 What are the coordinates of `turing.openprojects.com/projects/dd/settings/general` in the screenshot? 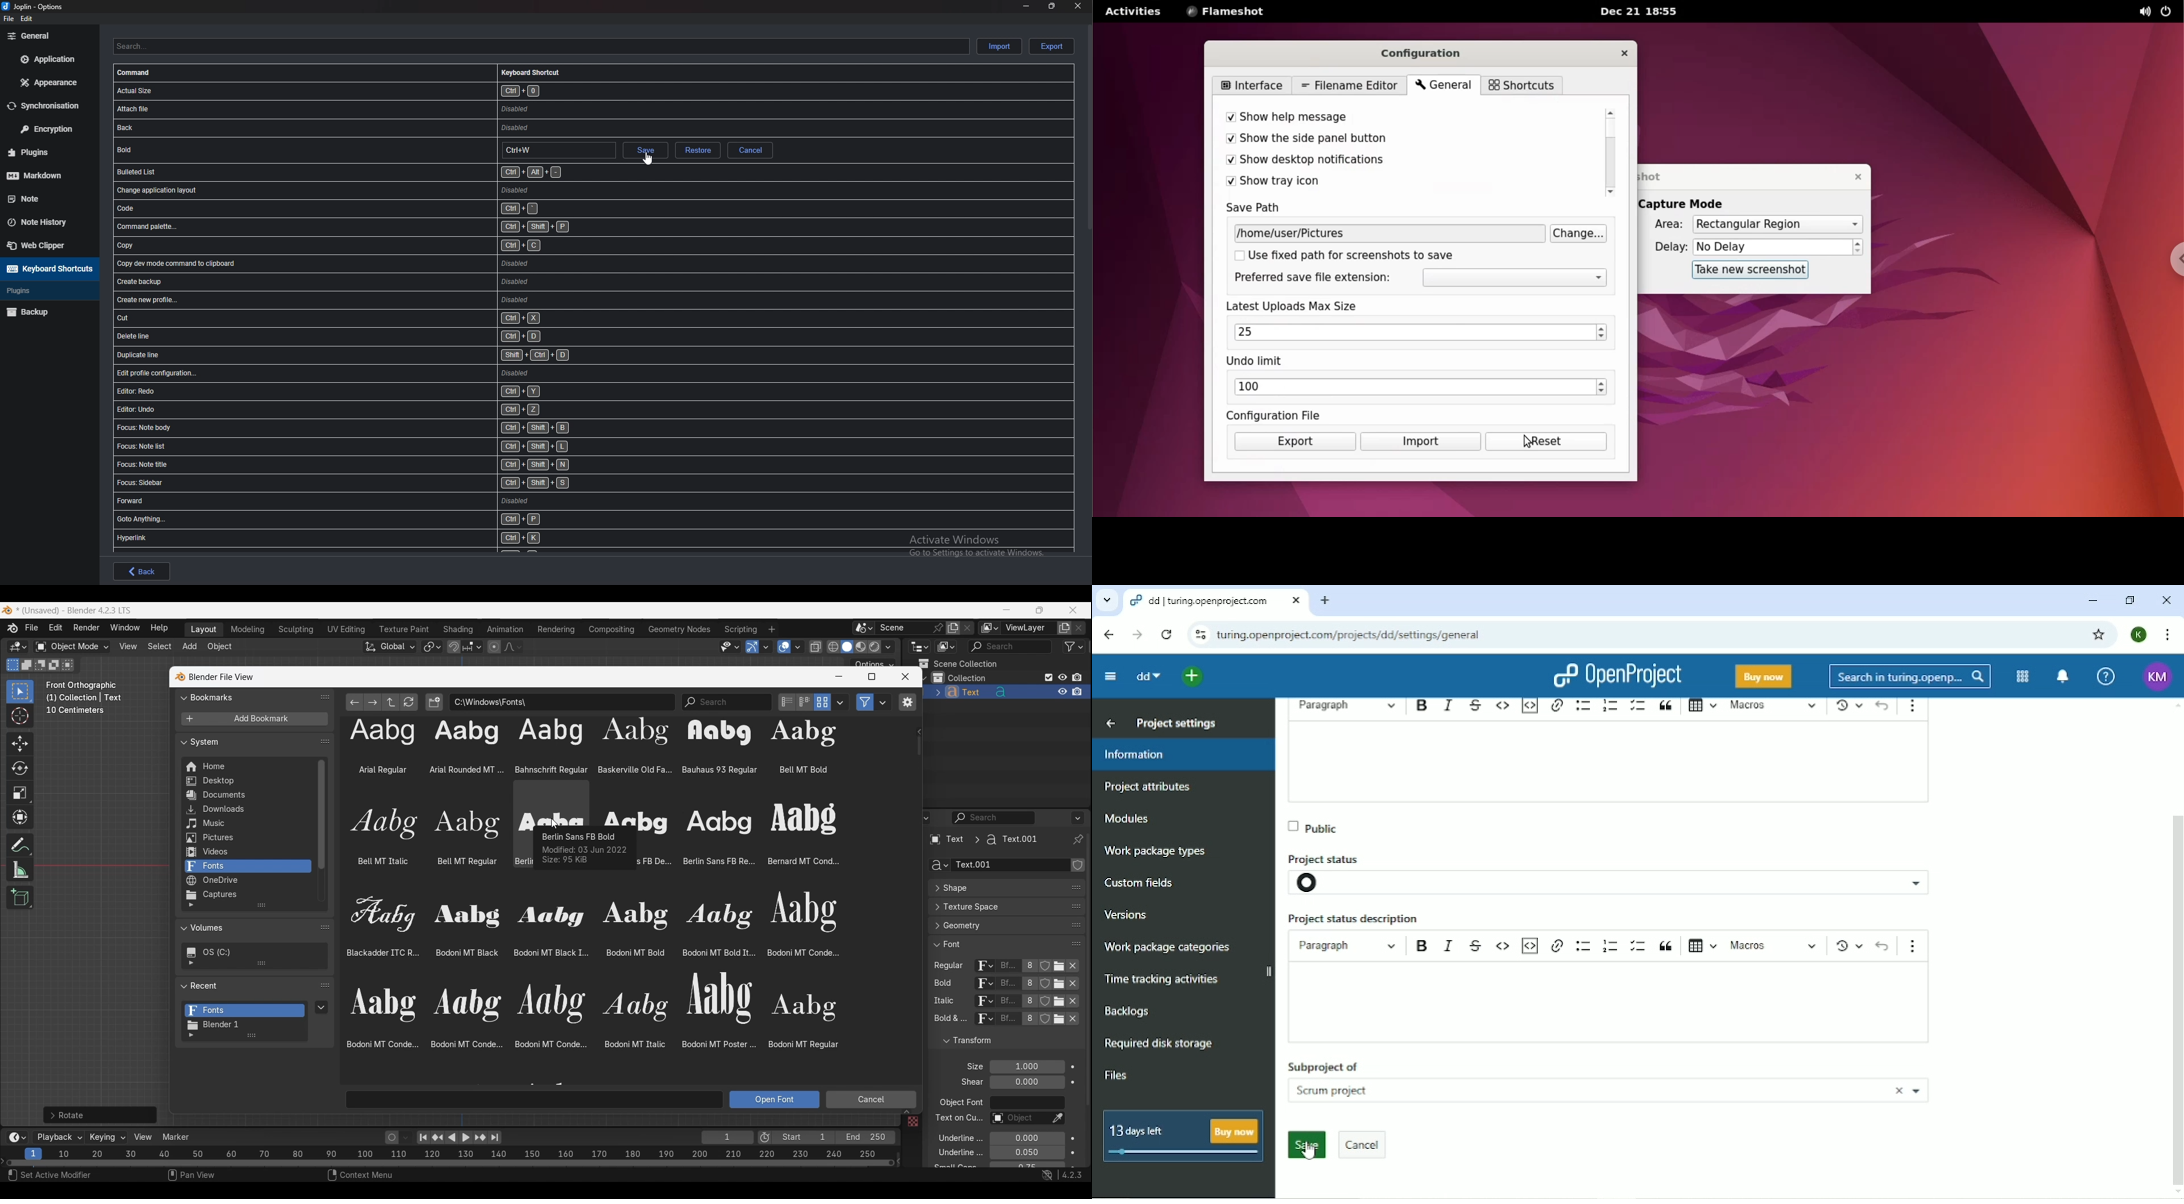 It's located at (1355, 634).